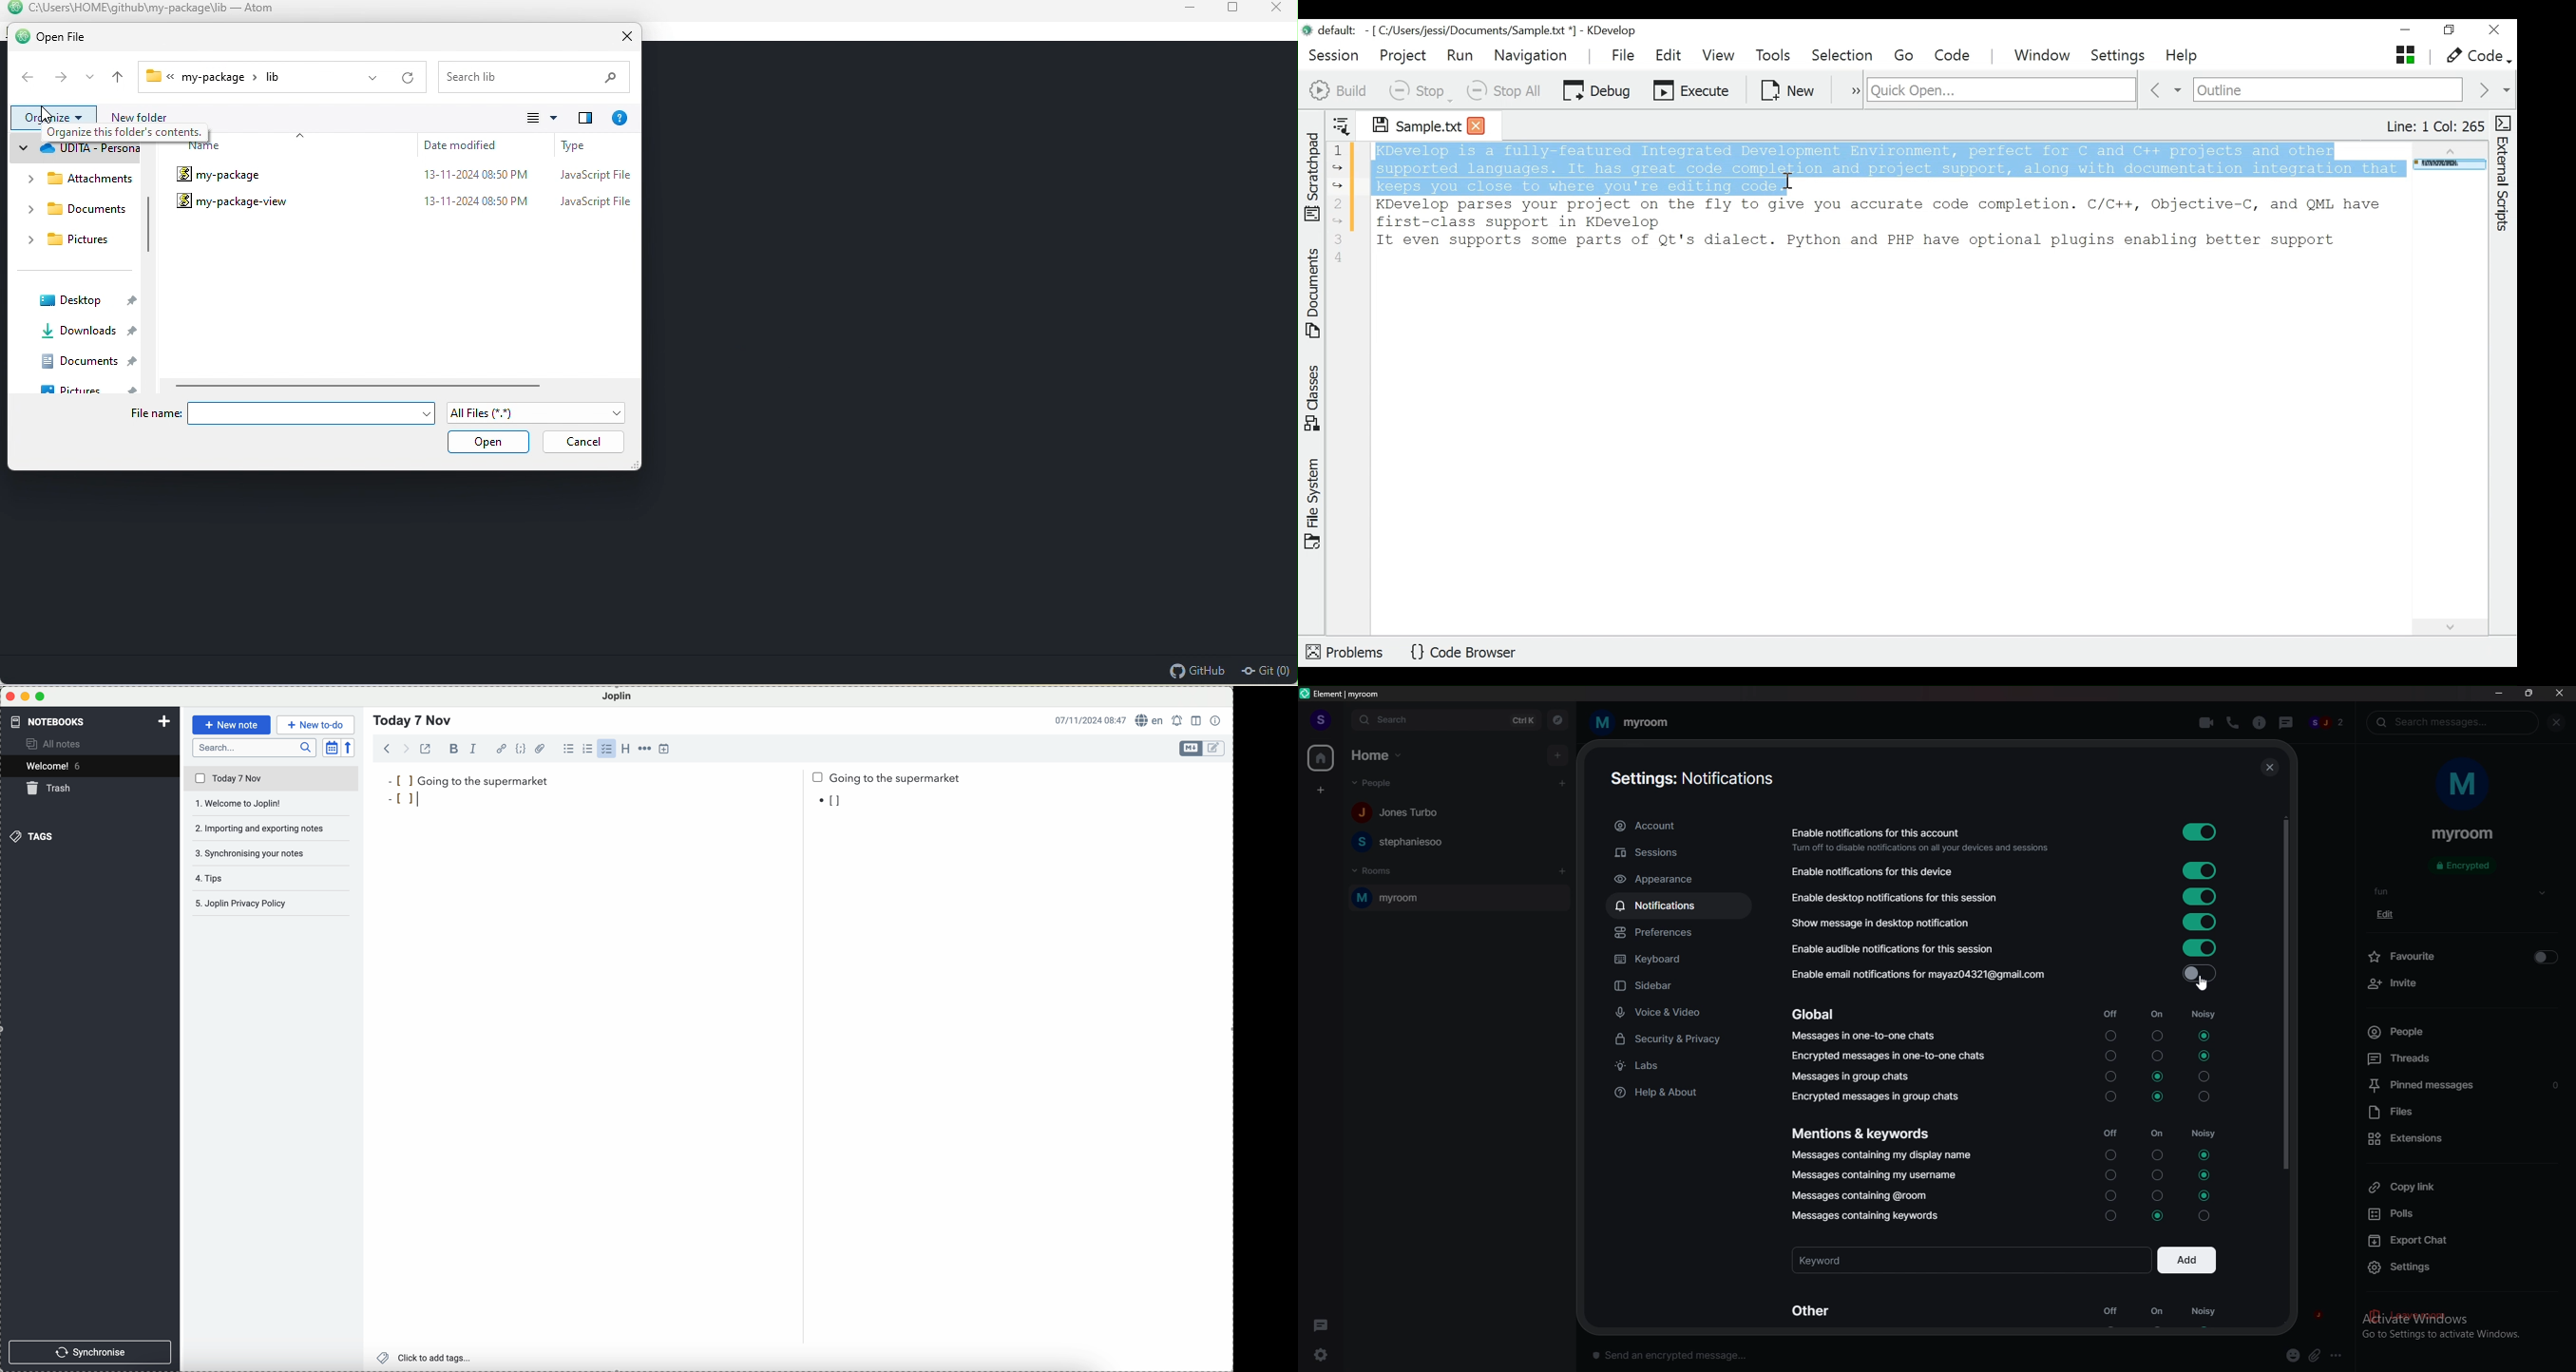  Describe the element at coordinates (1378, 756) in the screenshot. I see `home` at that location.